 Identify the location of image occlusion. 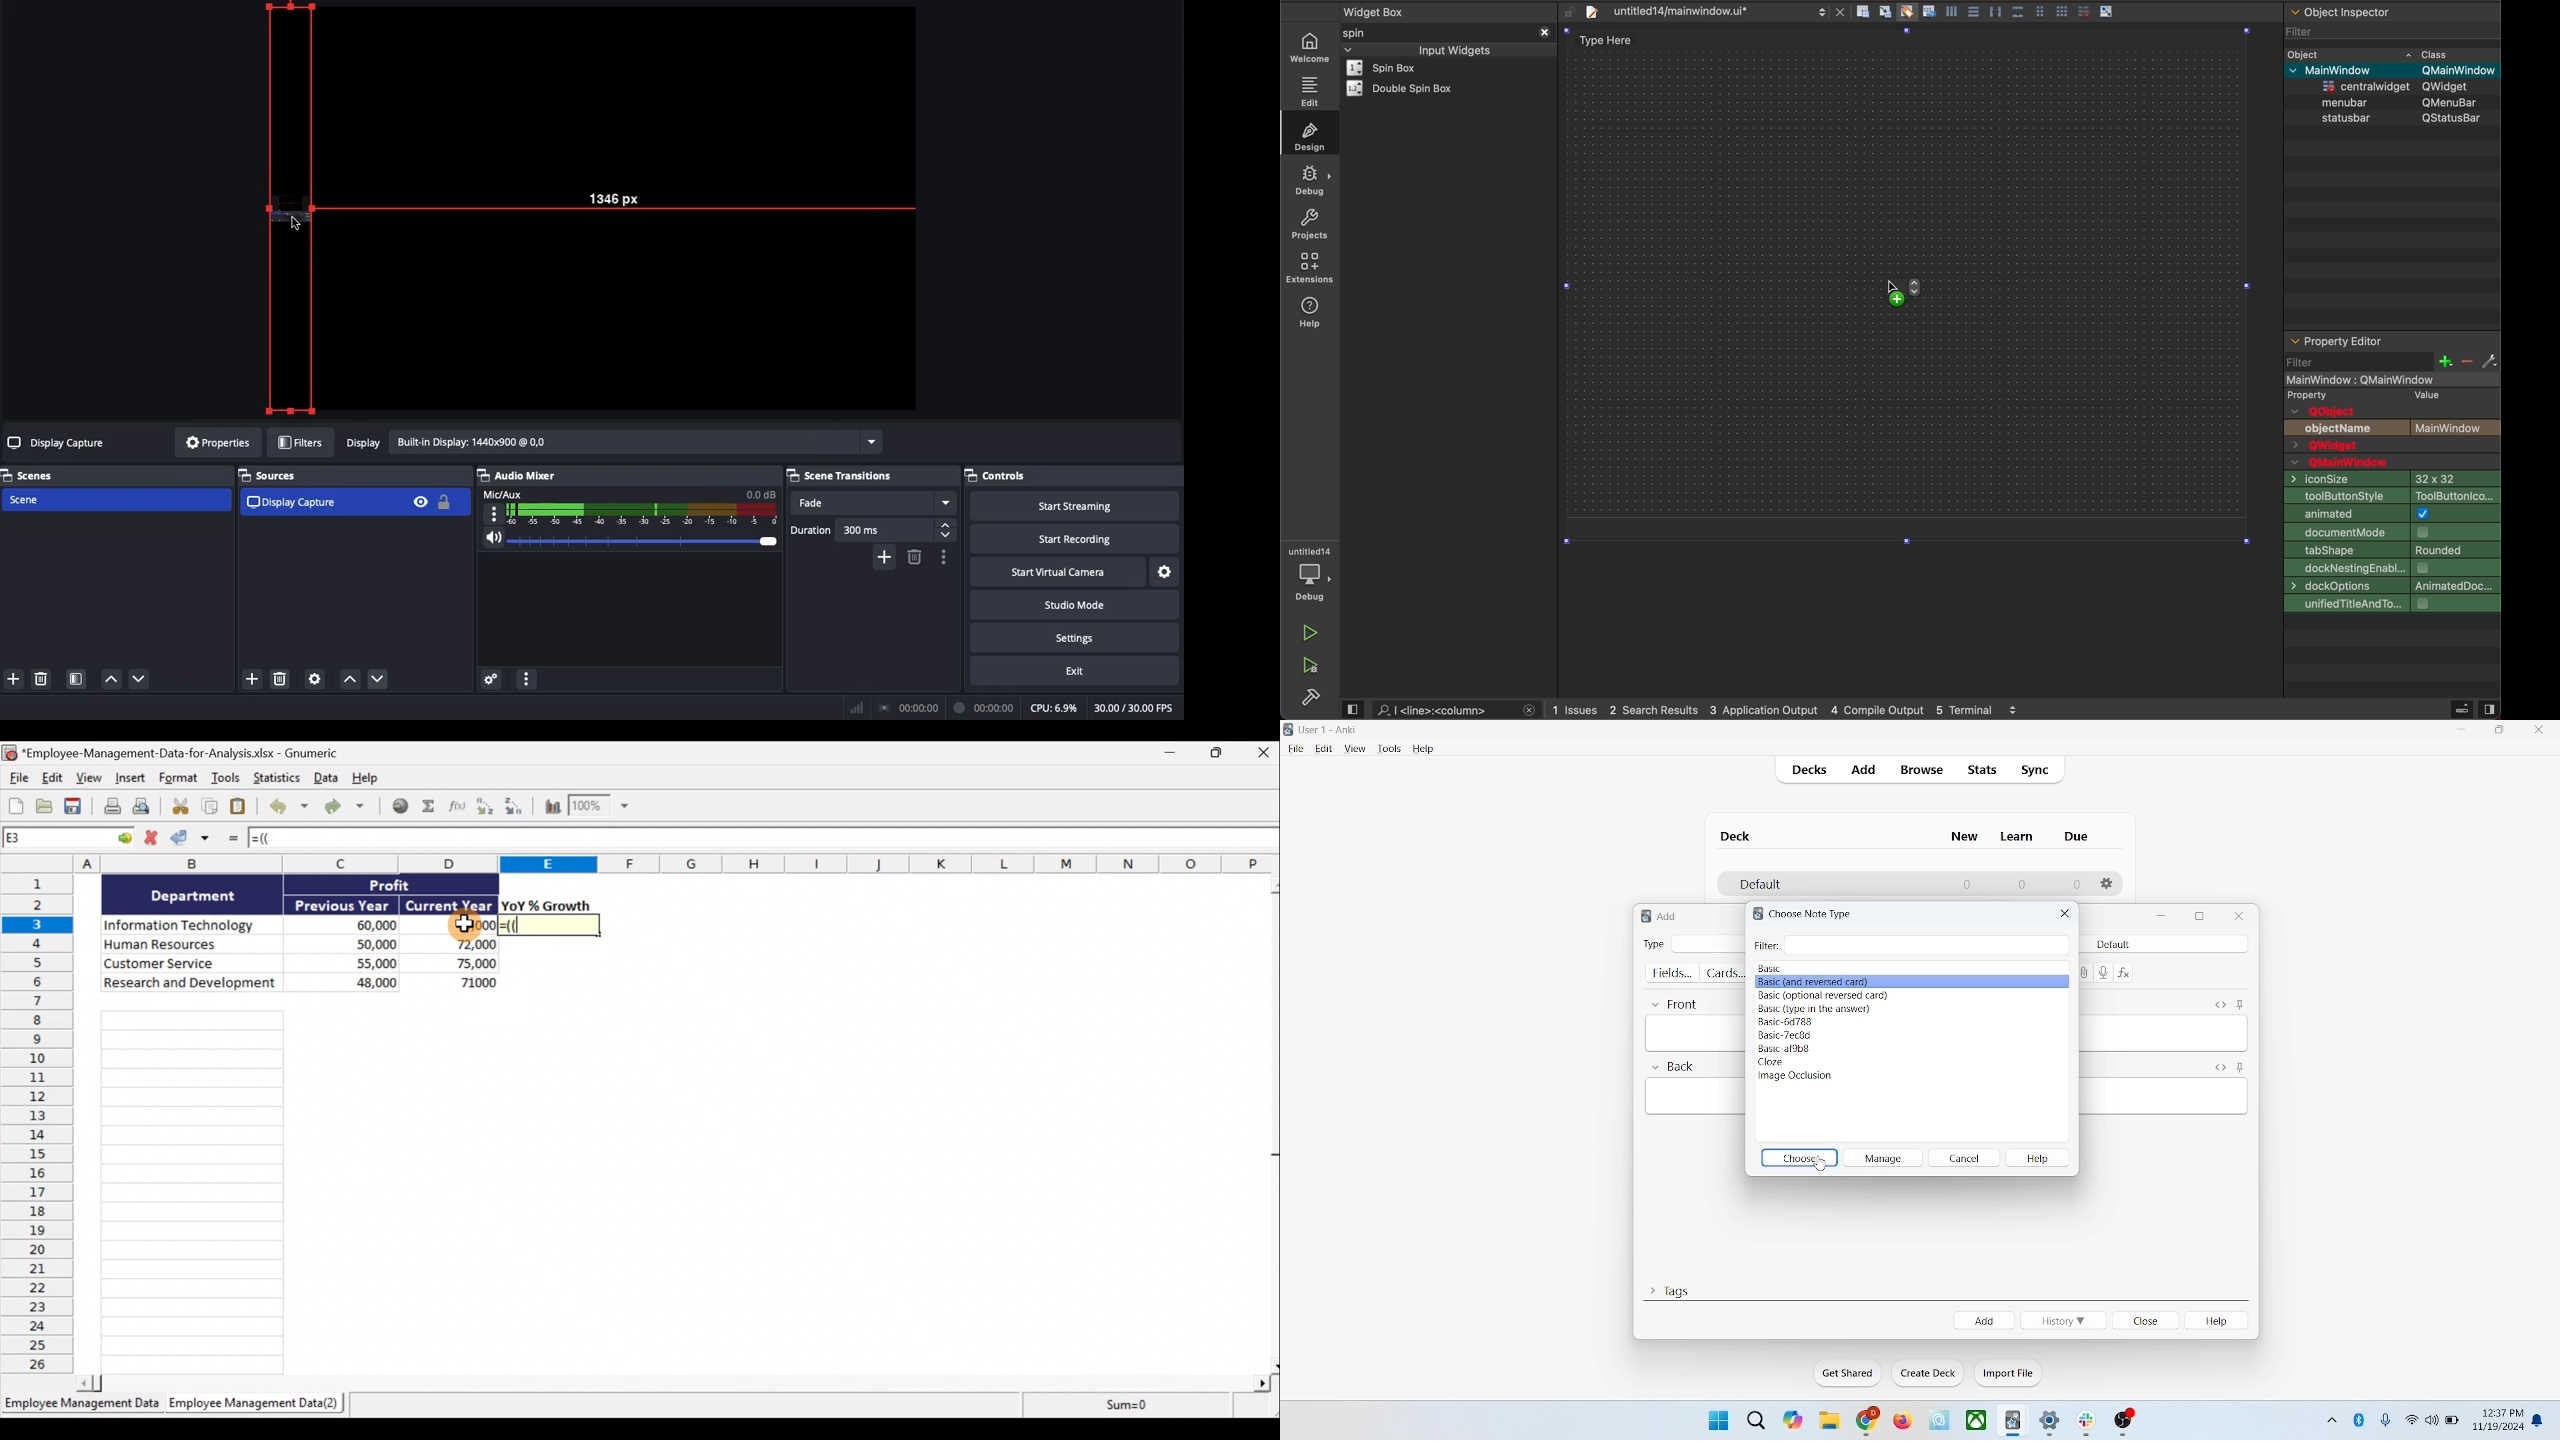
(1804, 1080).